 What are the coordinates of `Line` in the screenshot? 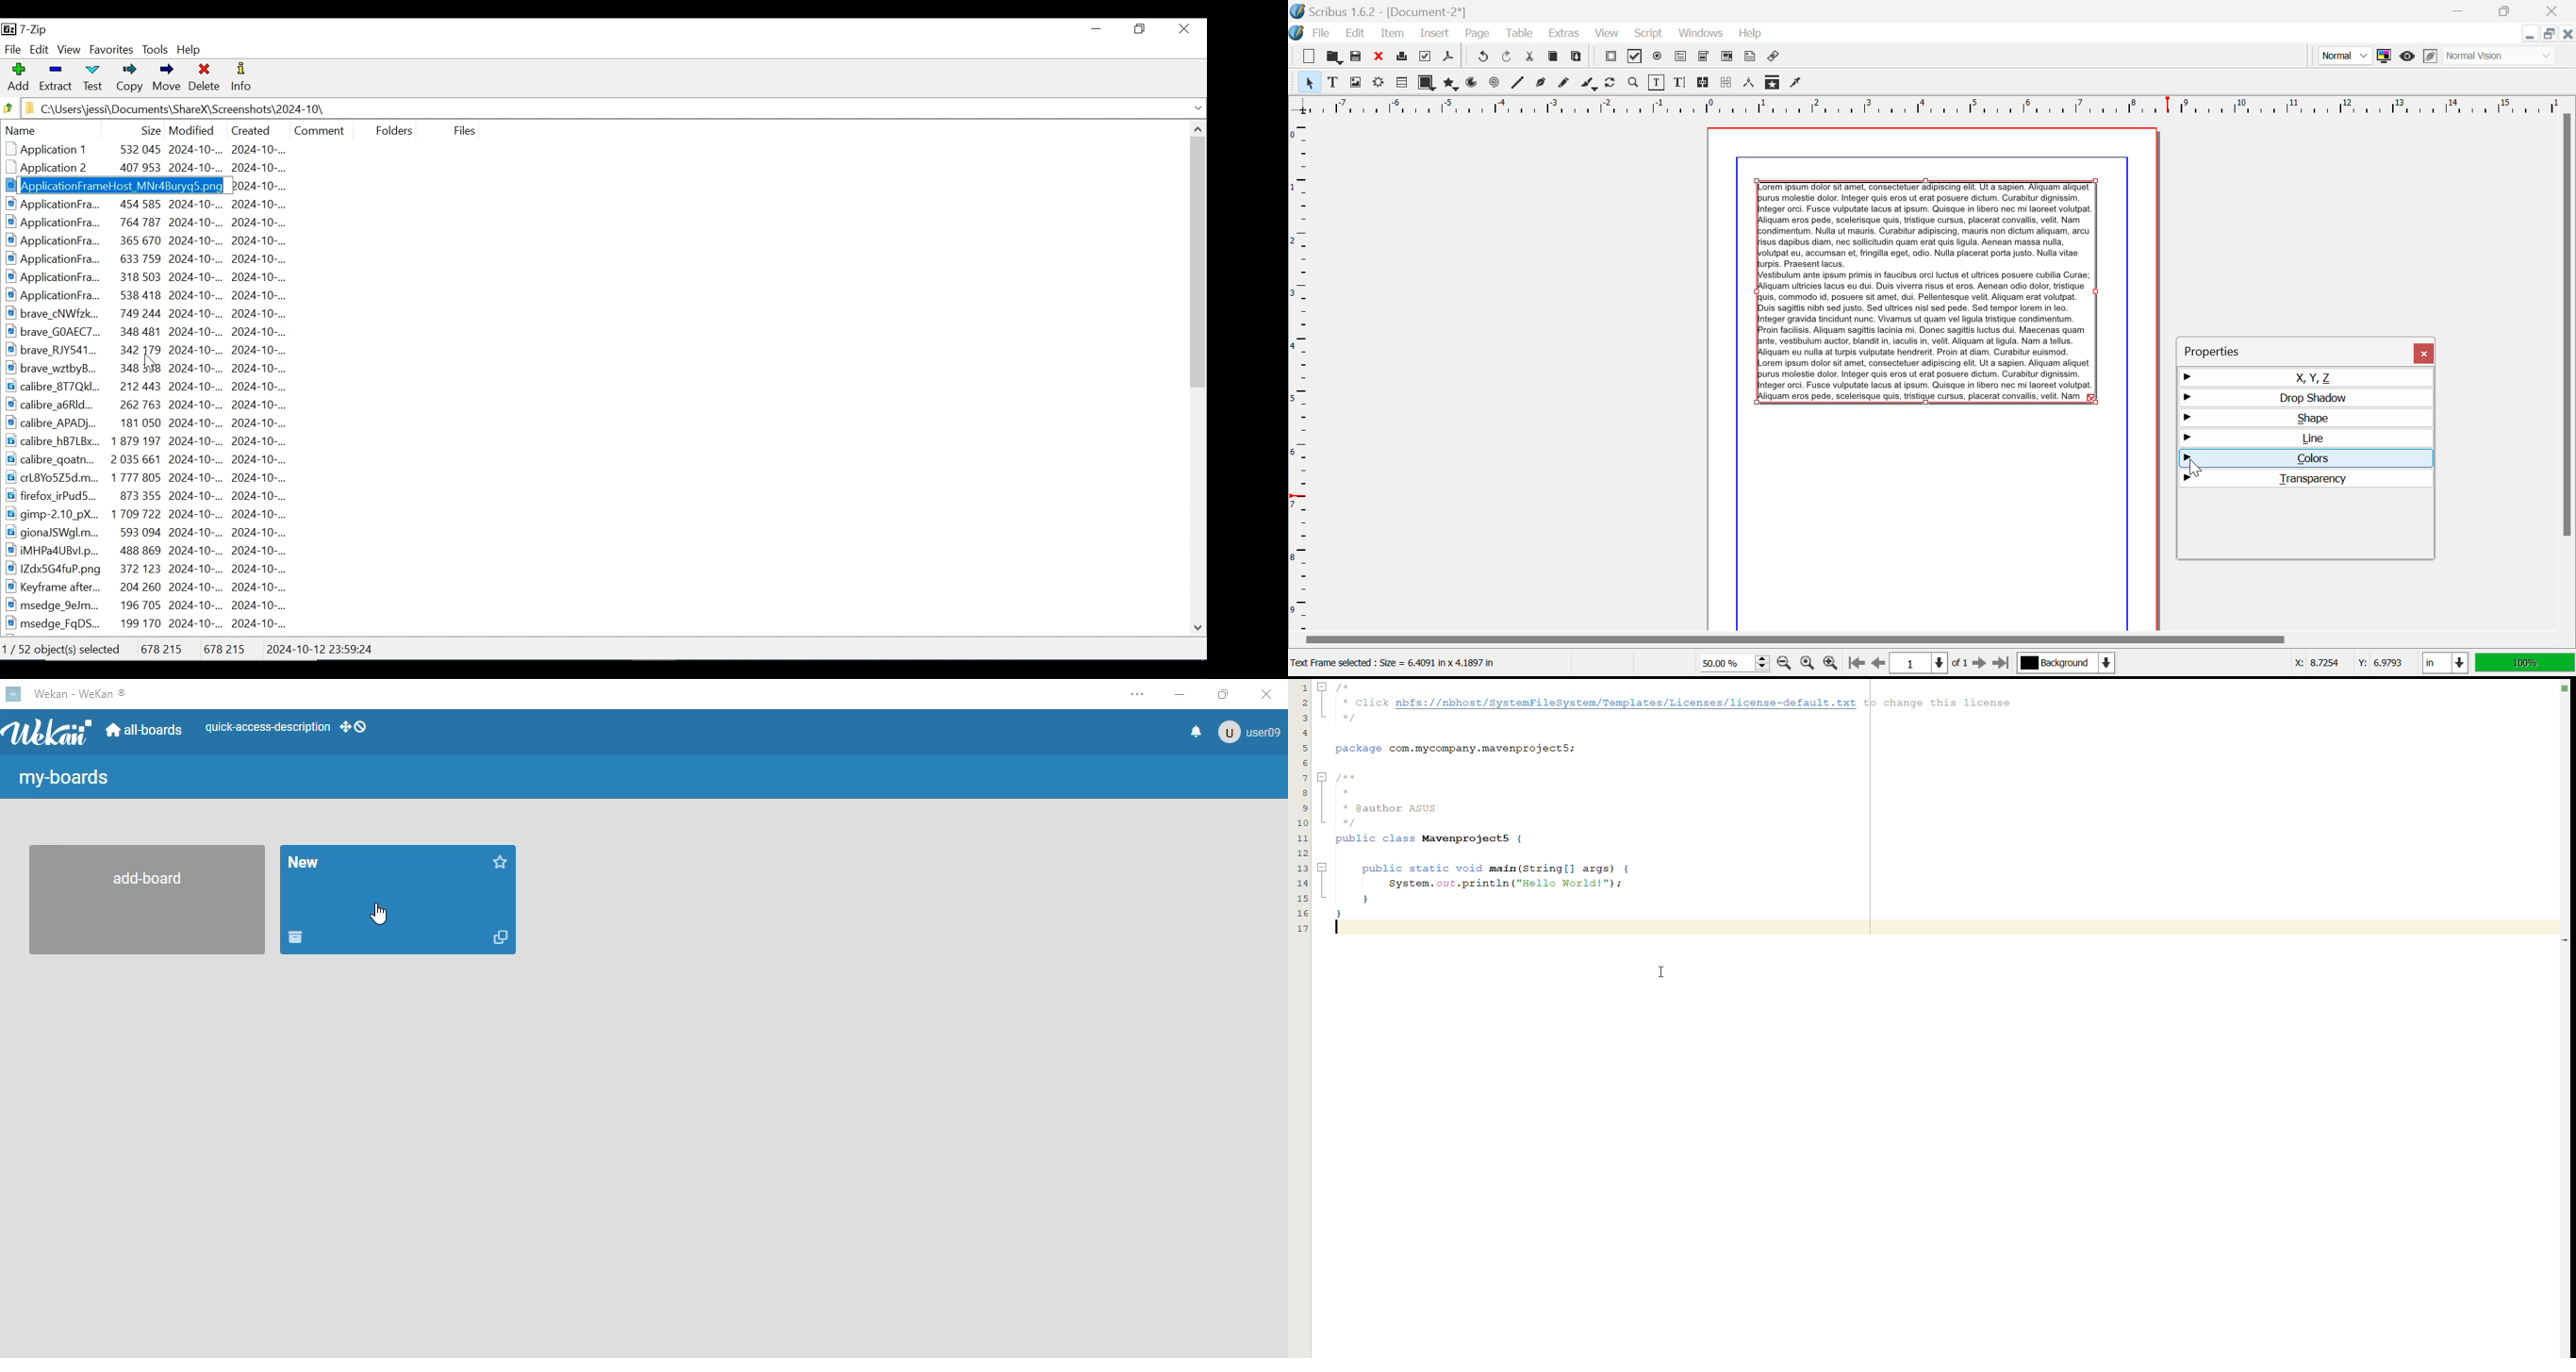 It's located at (2306, 441).